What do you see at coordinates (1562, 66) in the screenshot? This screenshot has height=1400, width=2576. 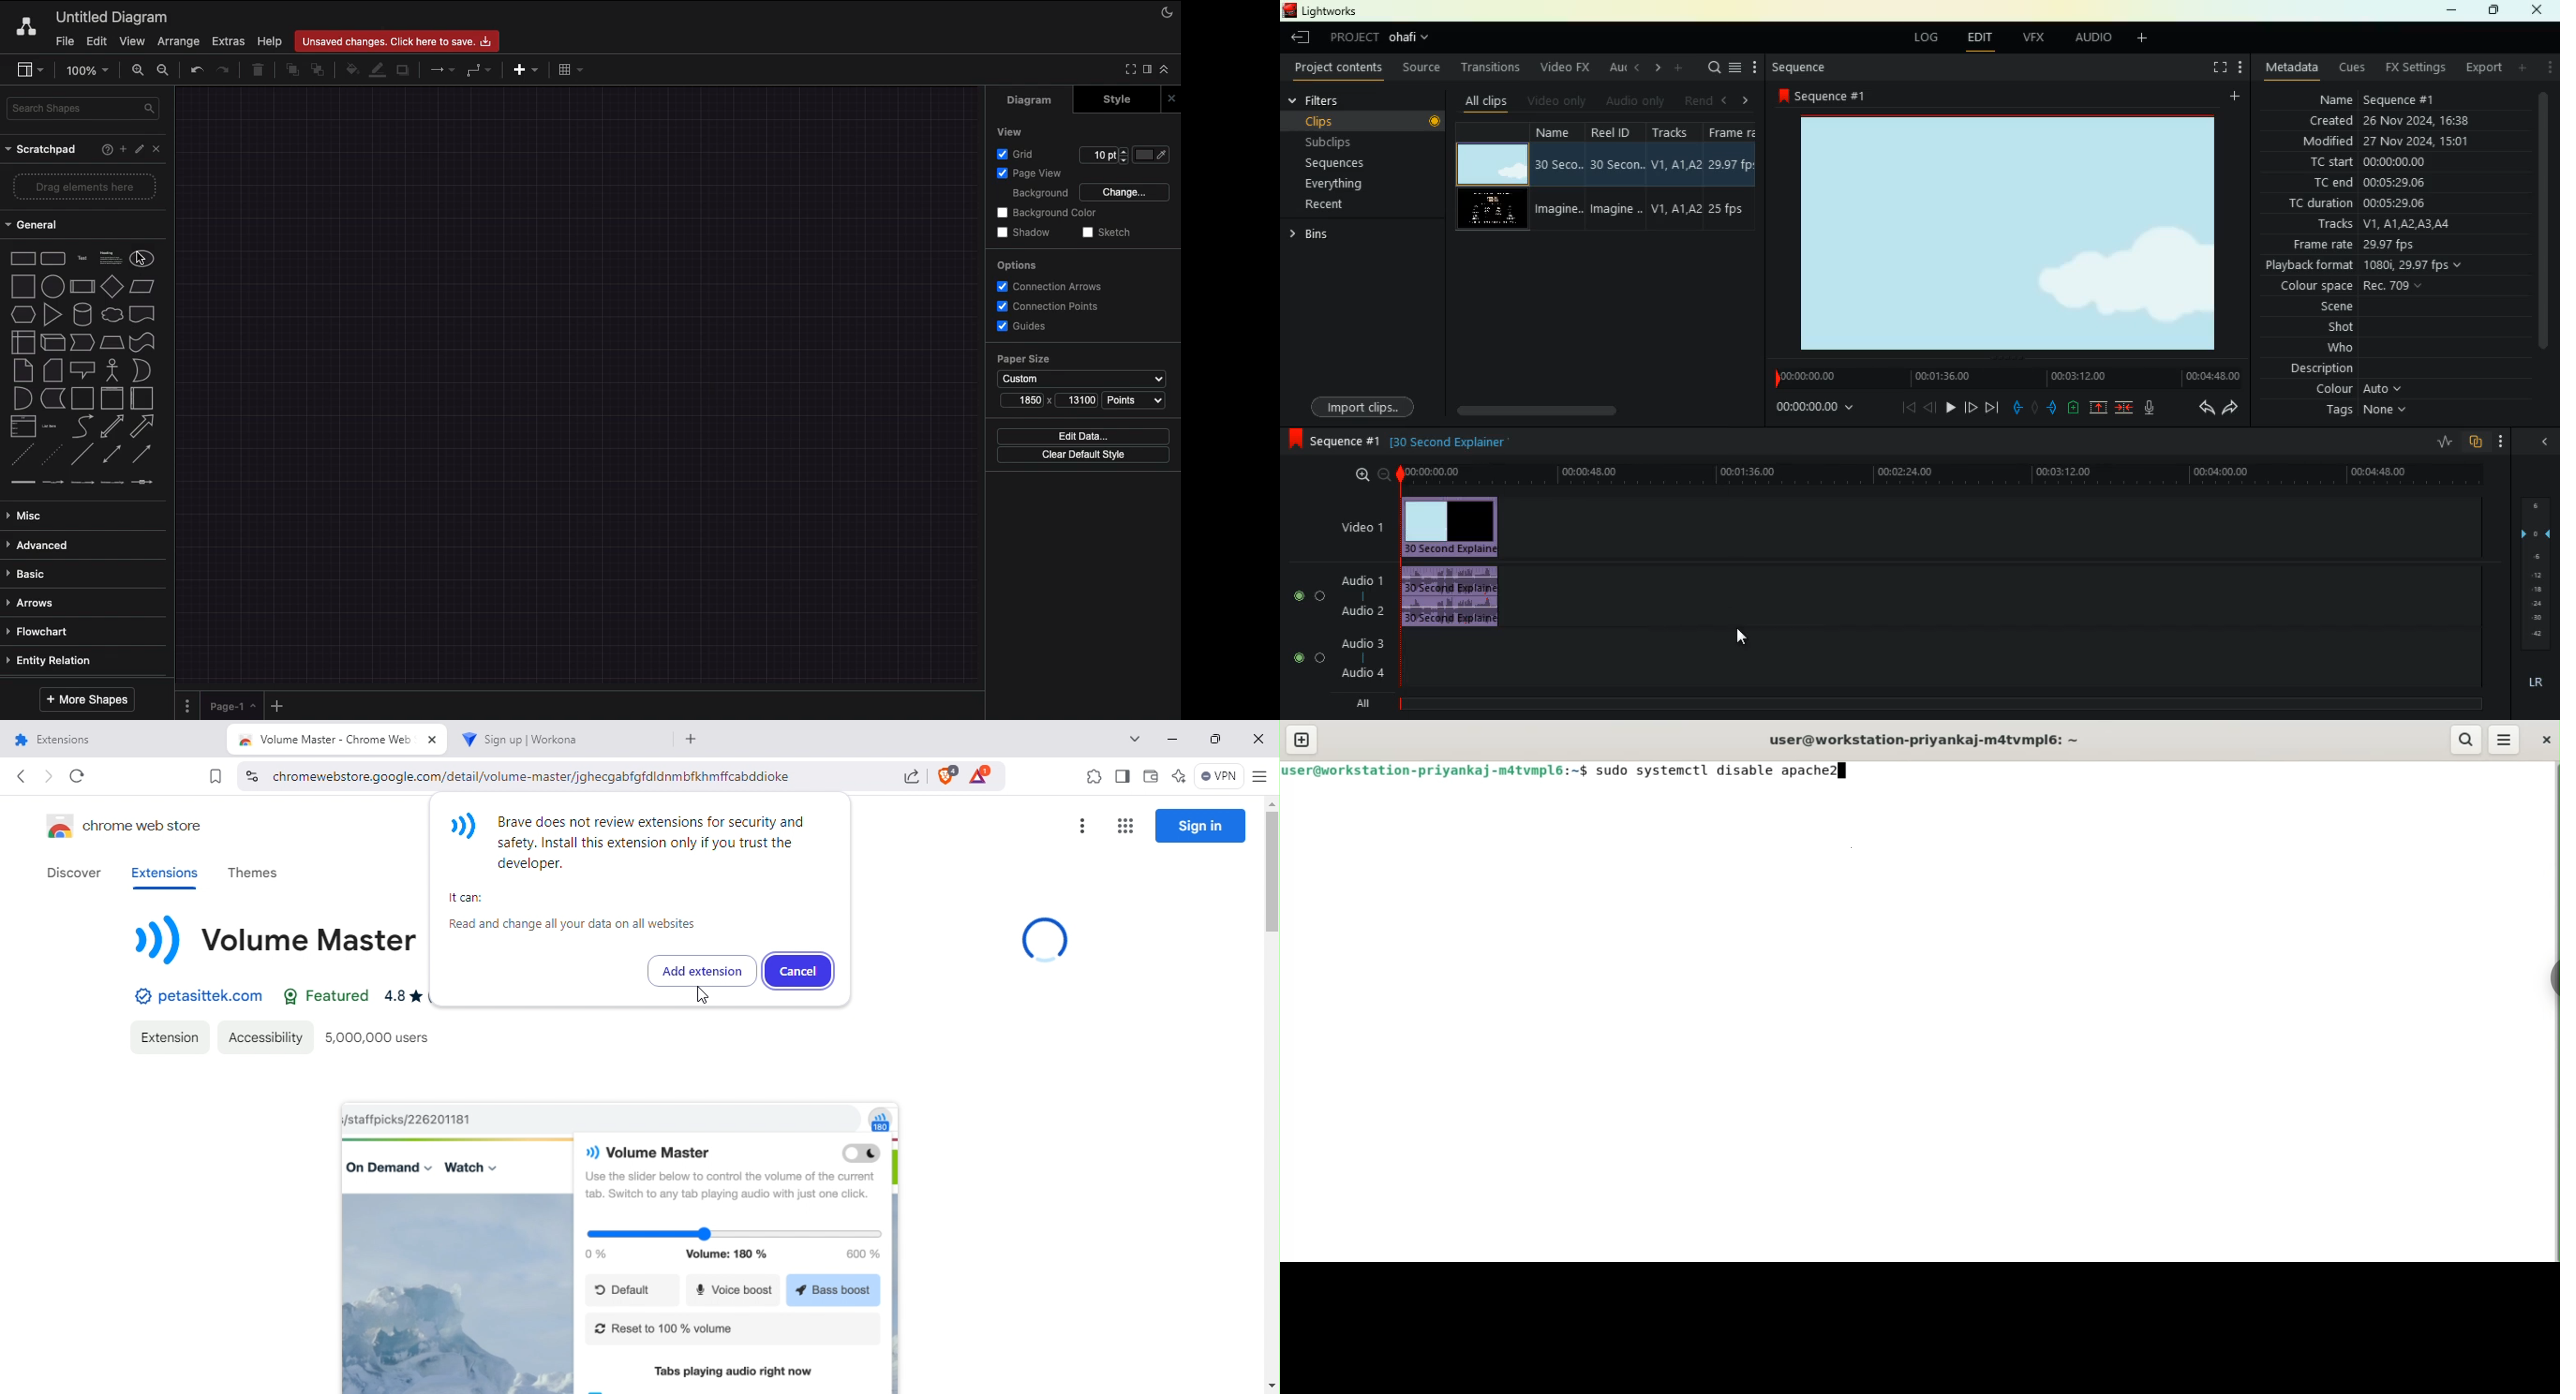 I see `video fx` at bounding box center [1562, 66].